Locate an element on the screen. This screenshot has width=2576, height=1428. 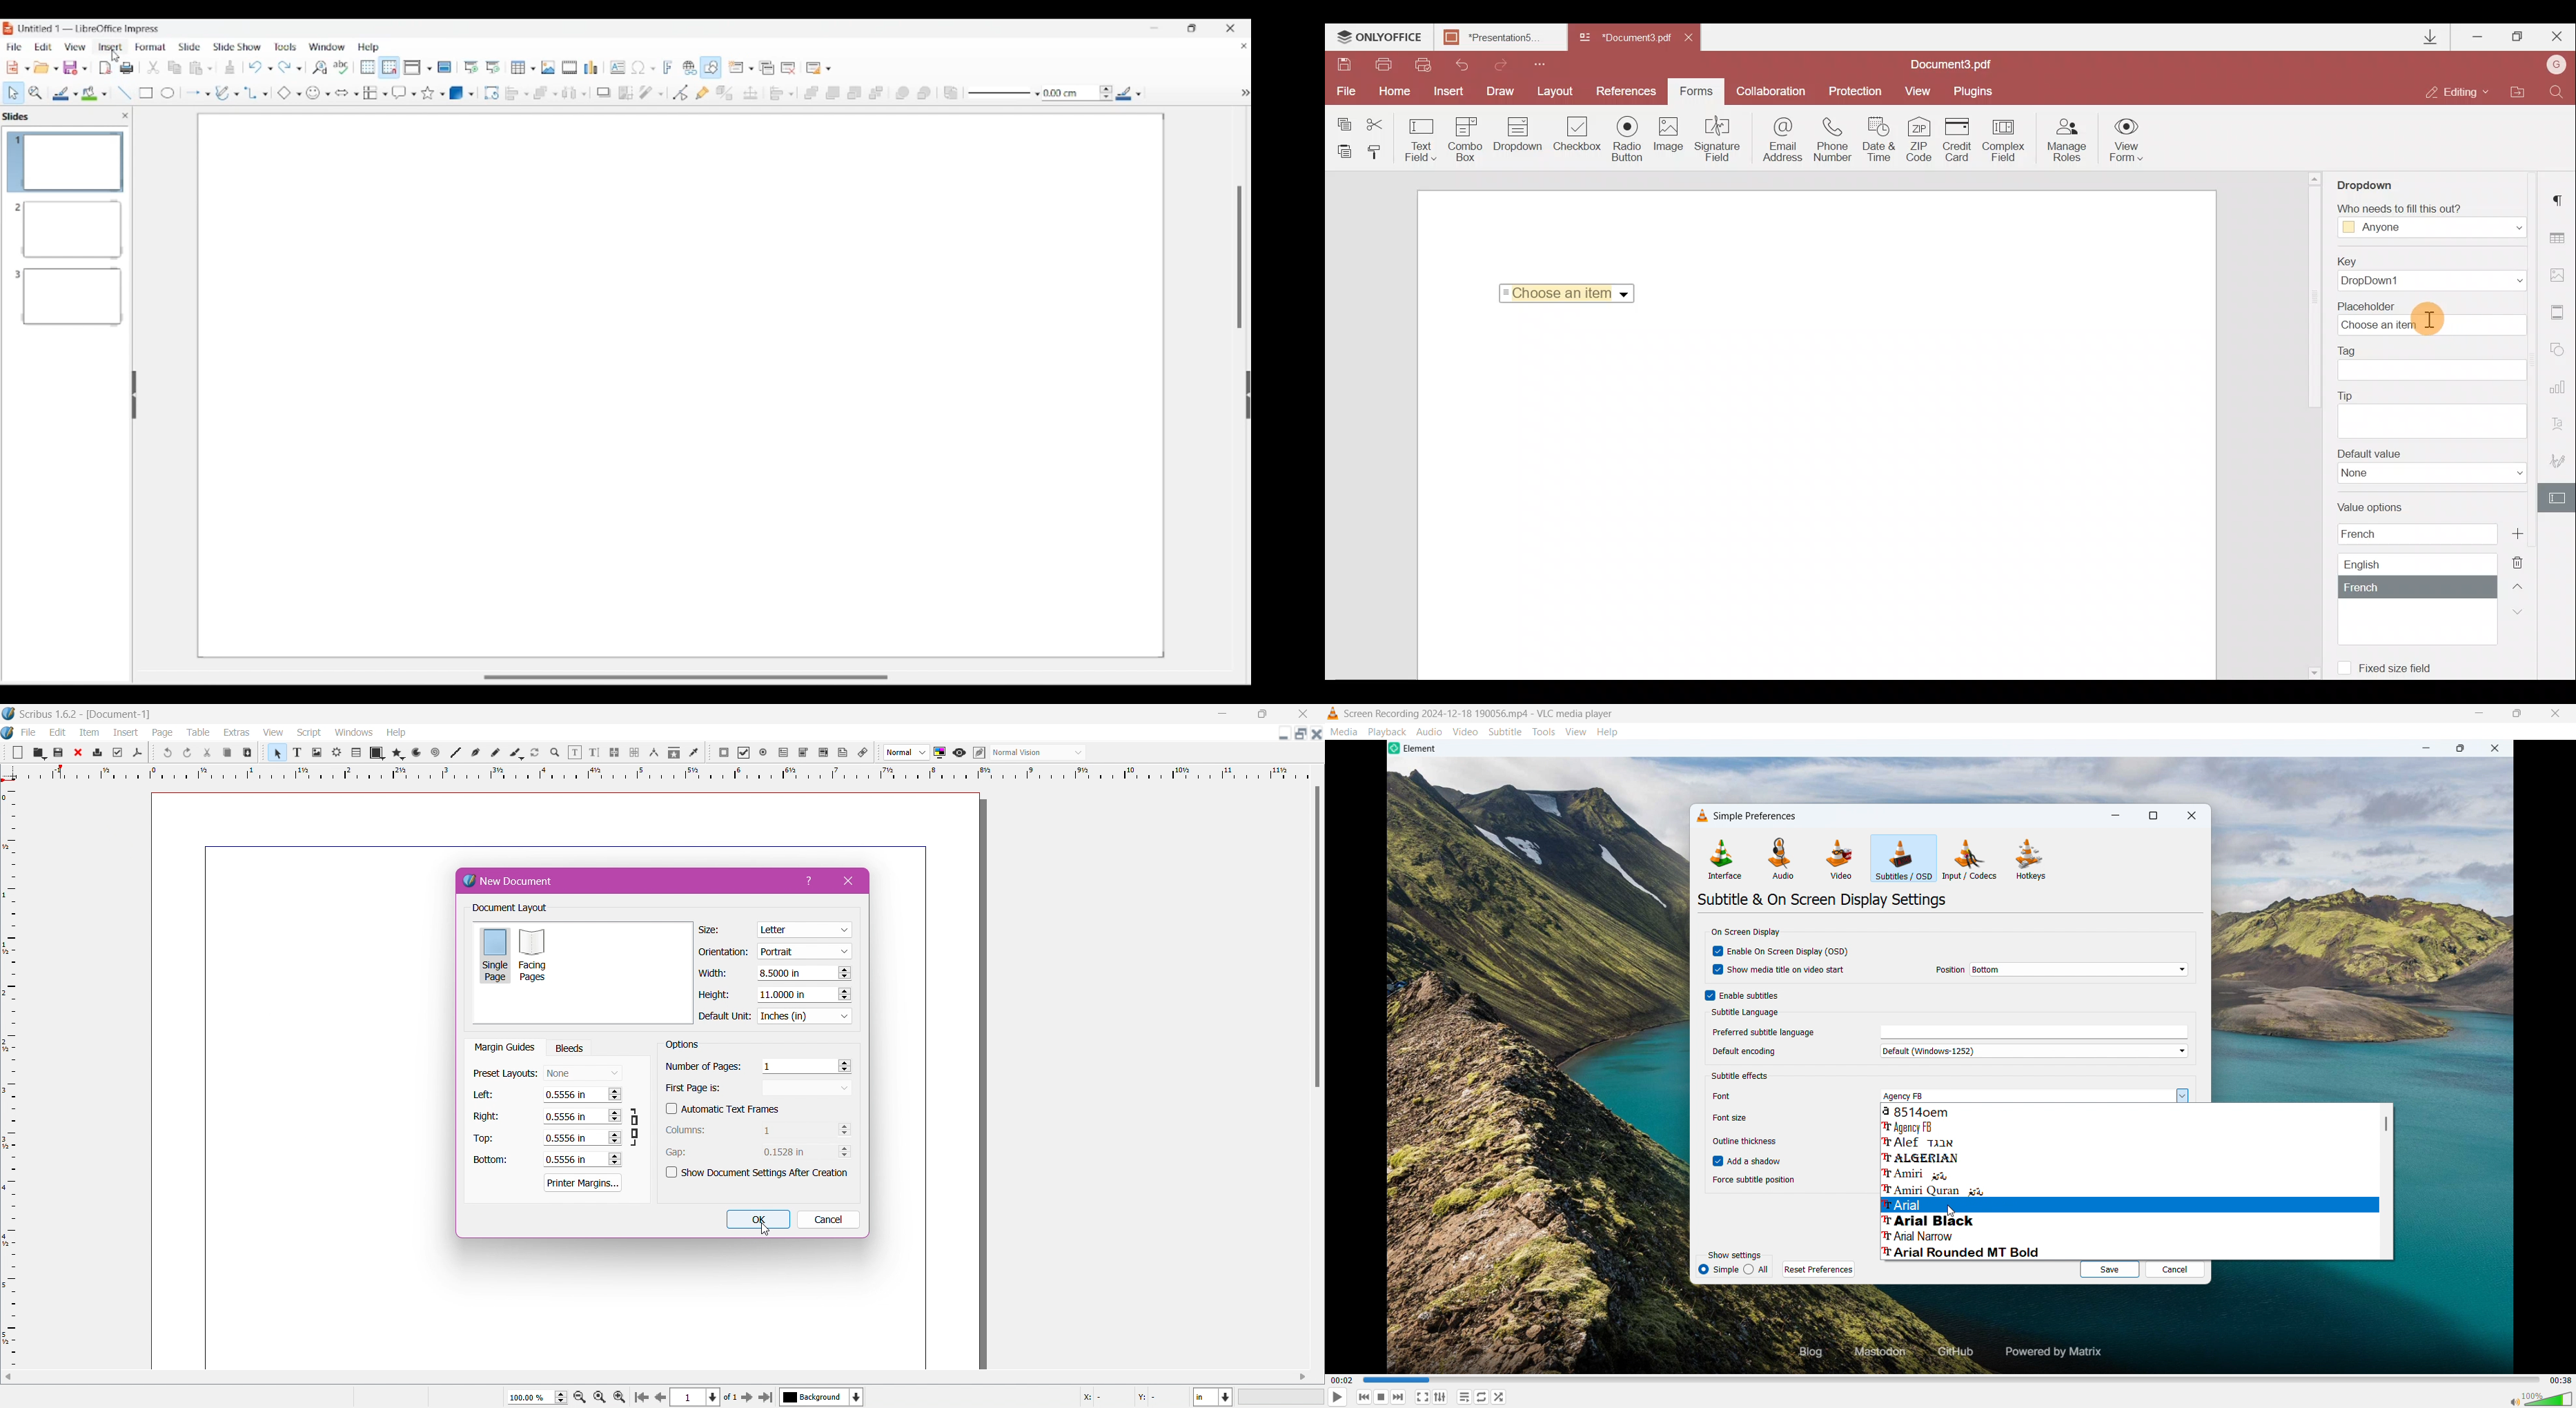
ZIP code is located at coordinates (1923, 141).